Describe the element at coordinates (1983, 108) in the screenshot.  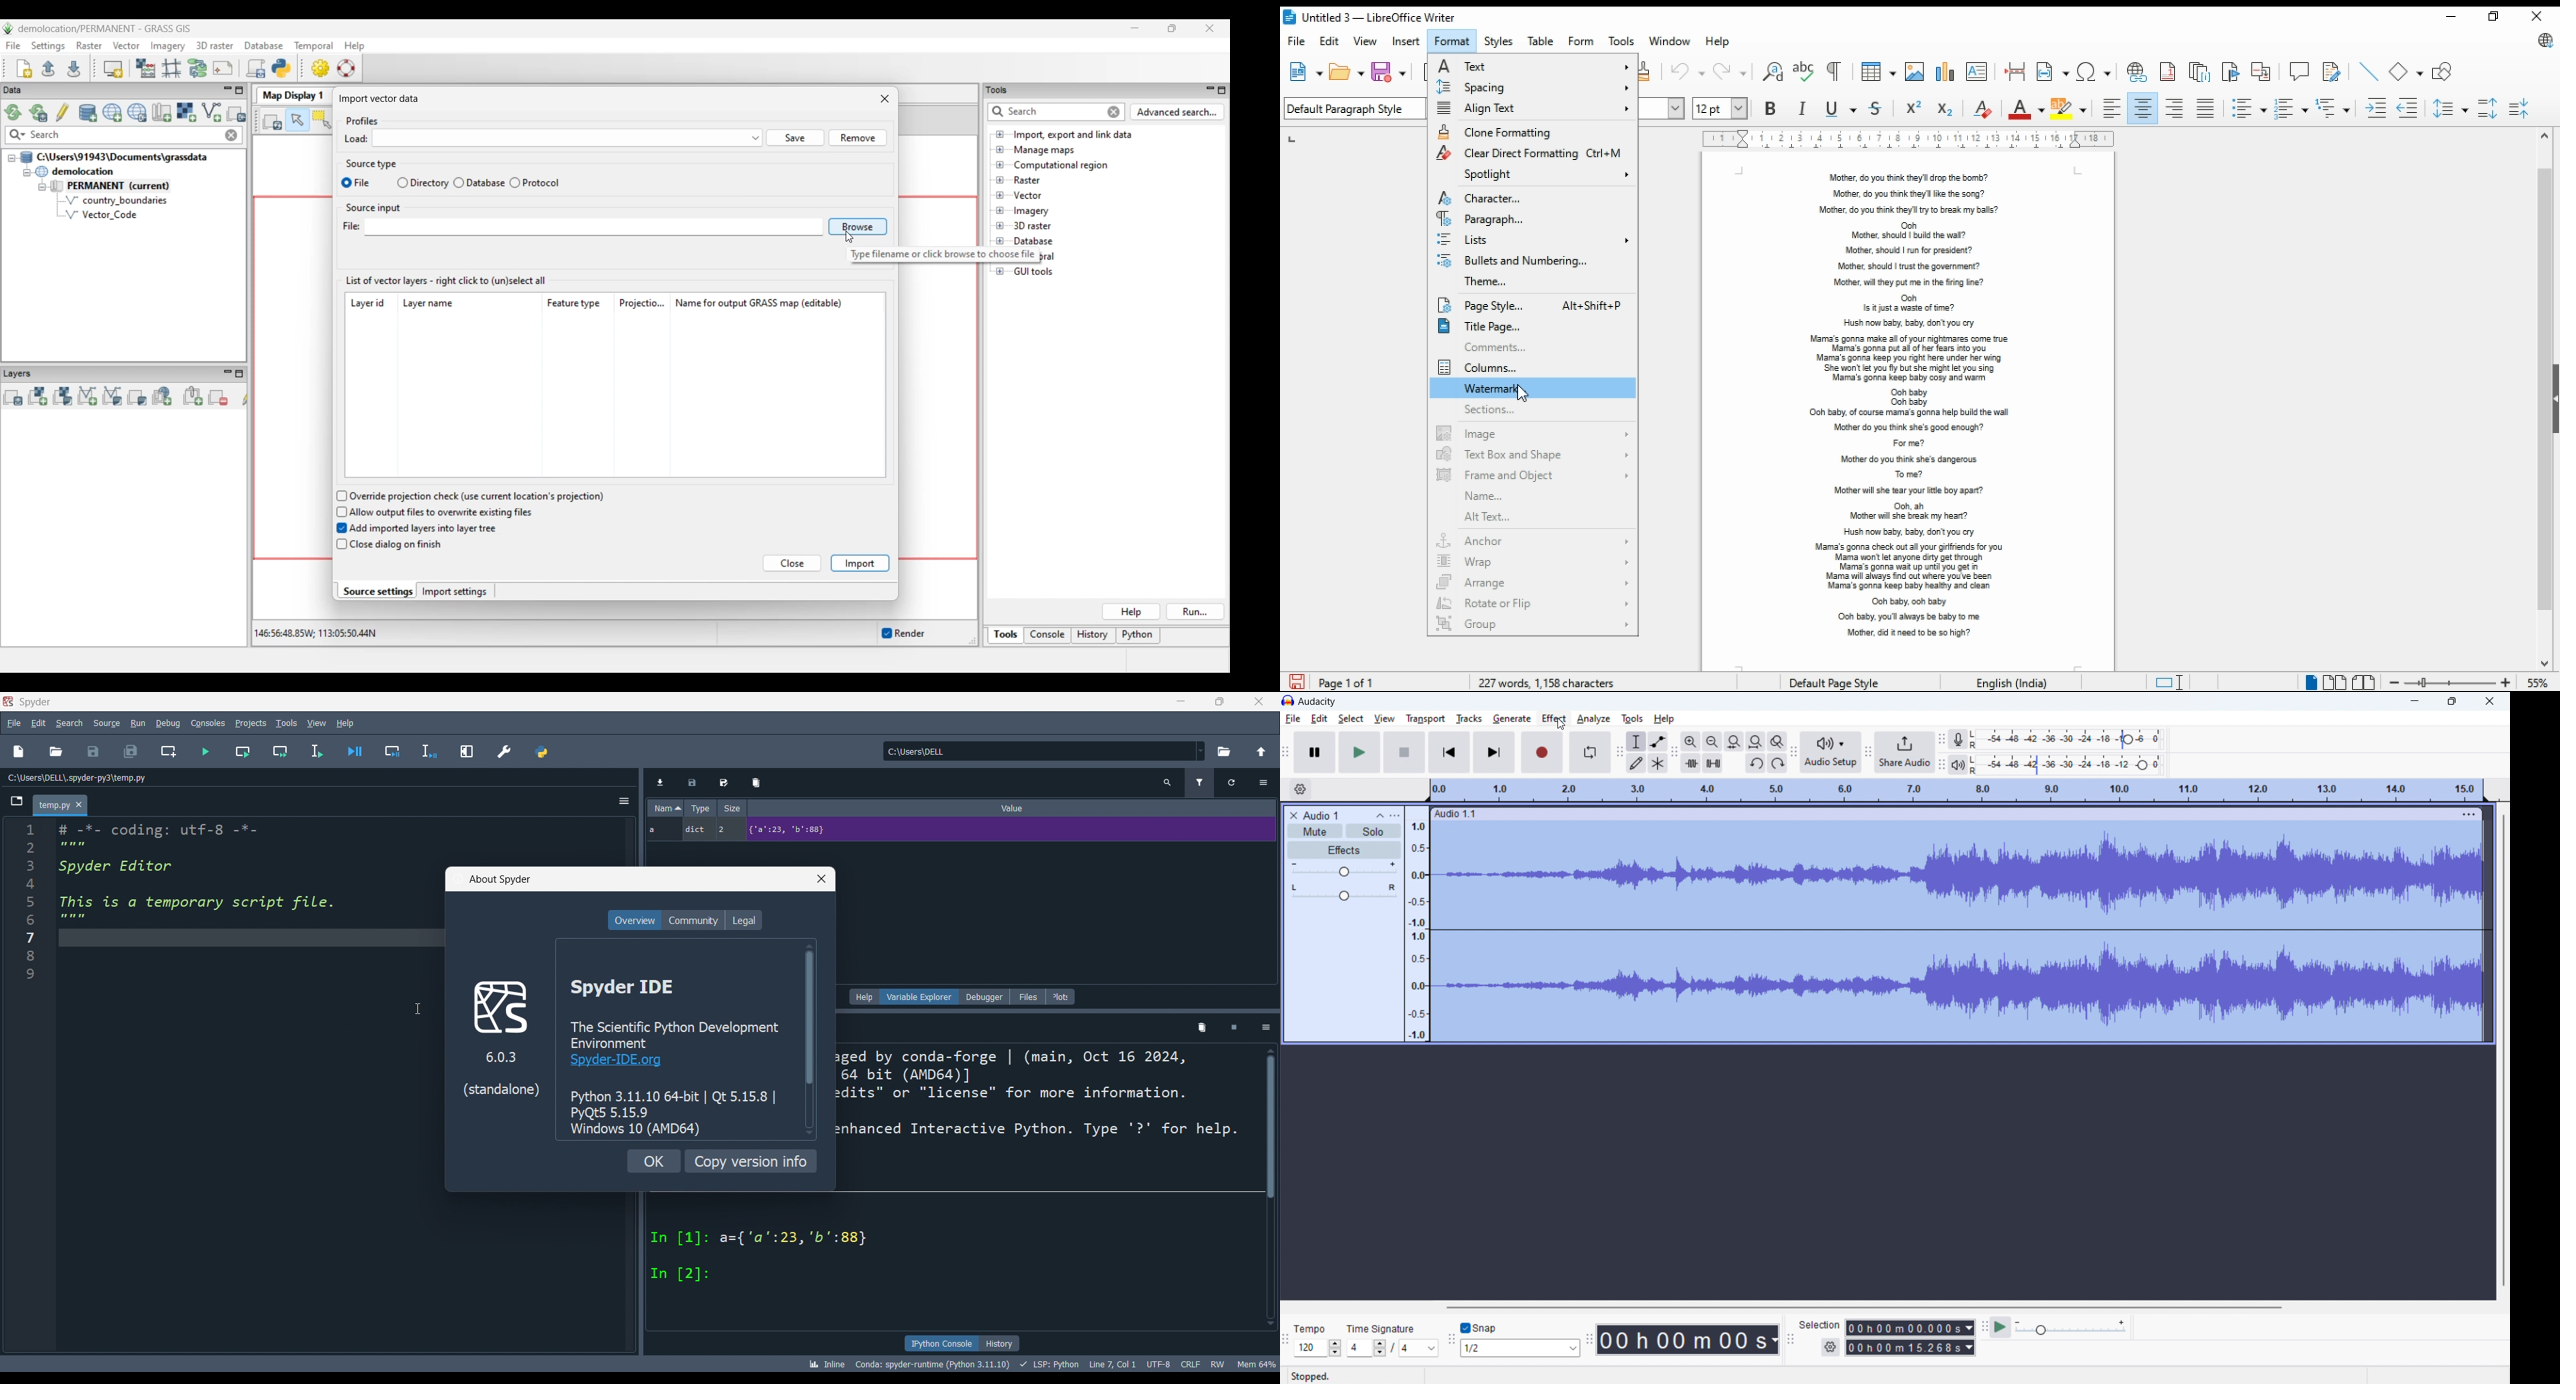
I see `clear direct formatting` at that location.